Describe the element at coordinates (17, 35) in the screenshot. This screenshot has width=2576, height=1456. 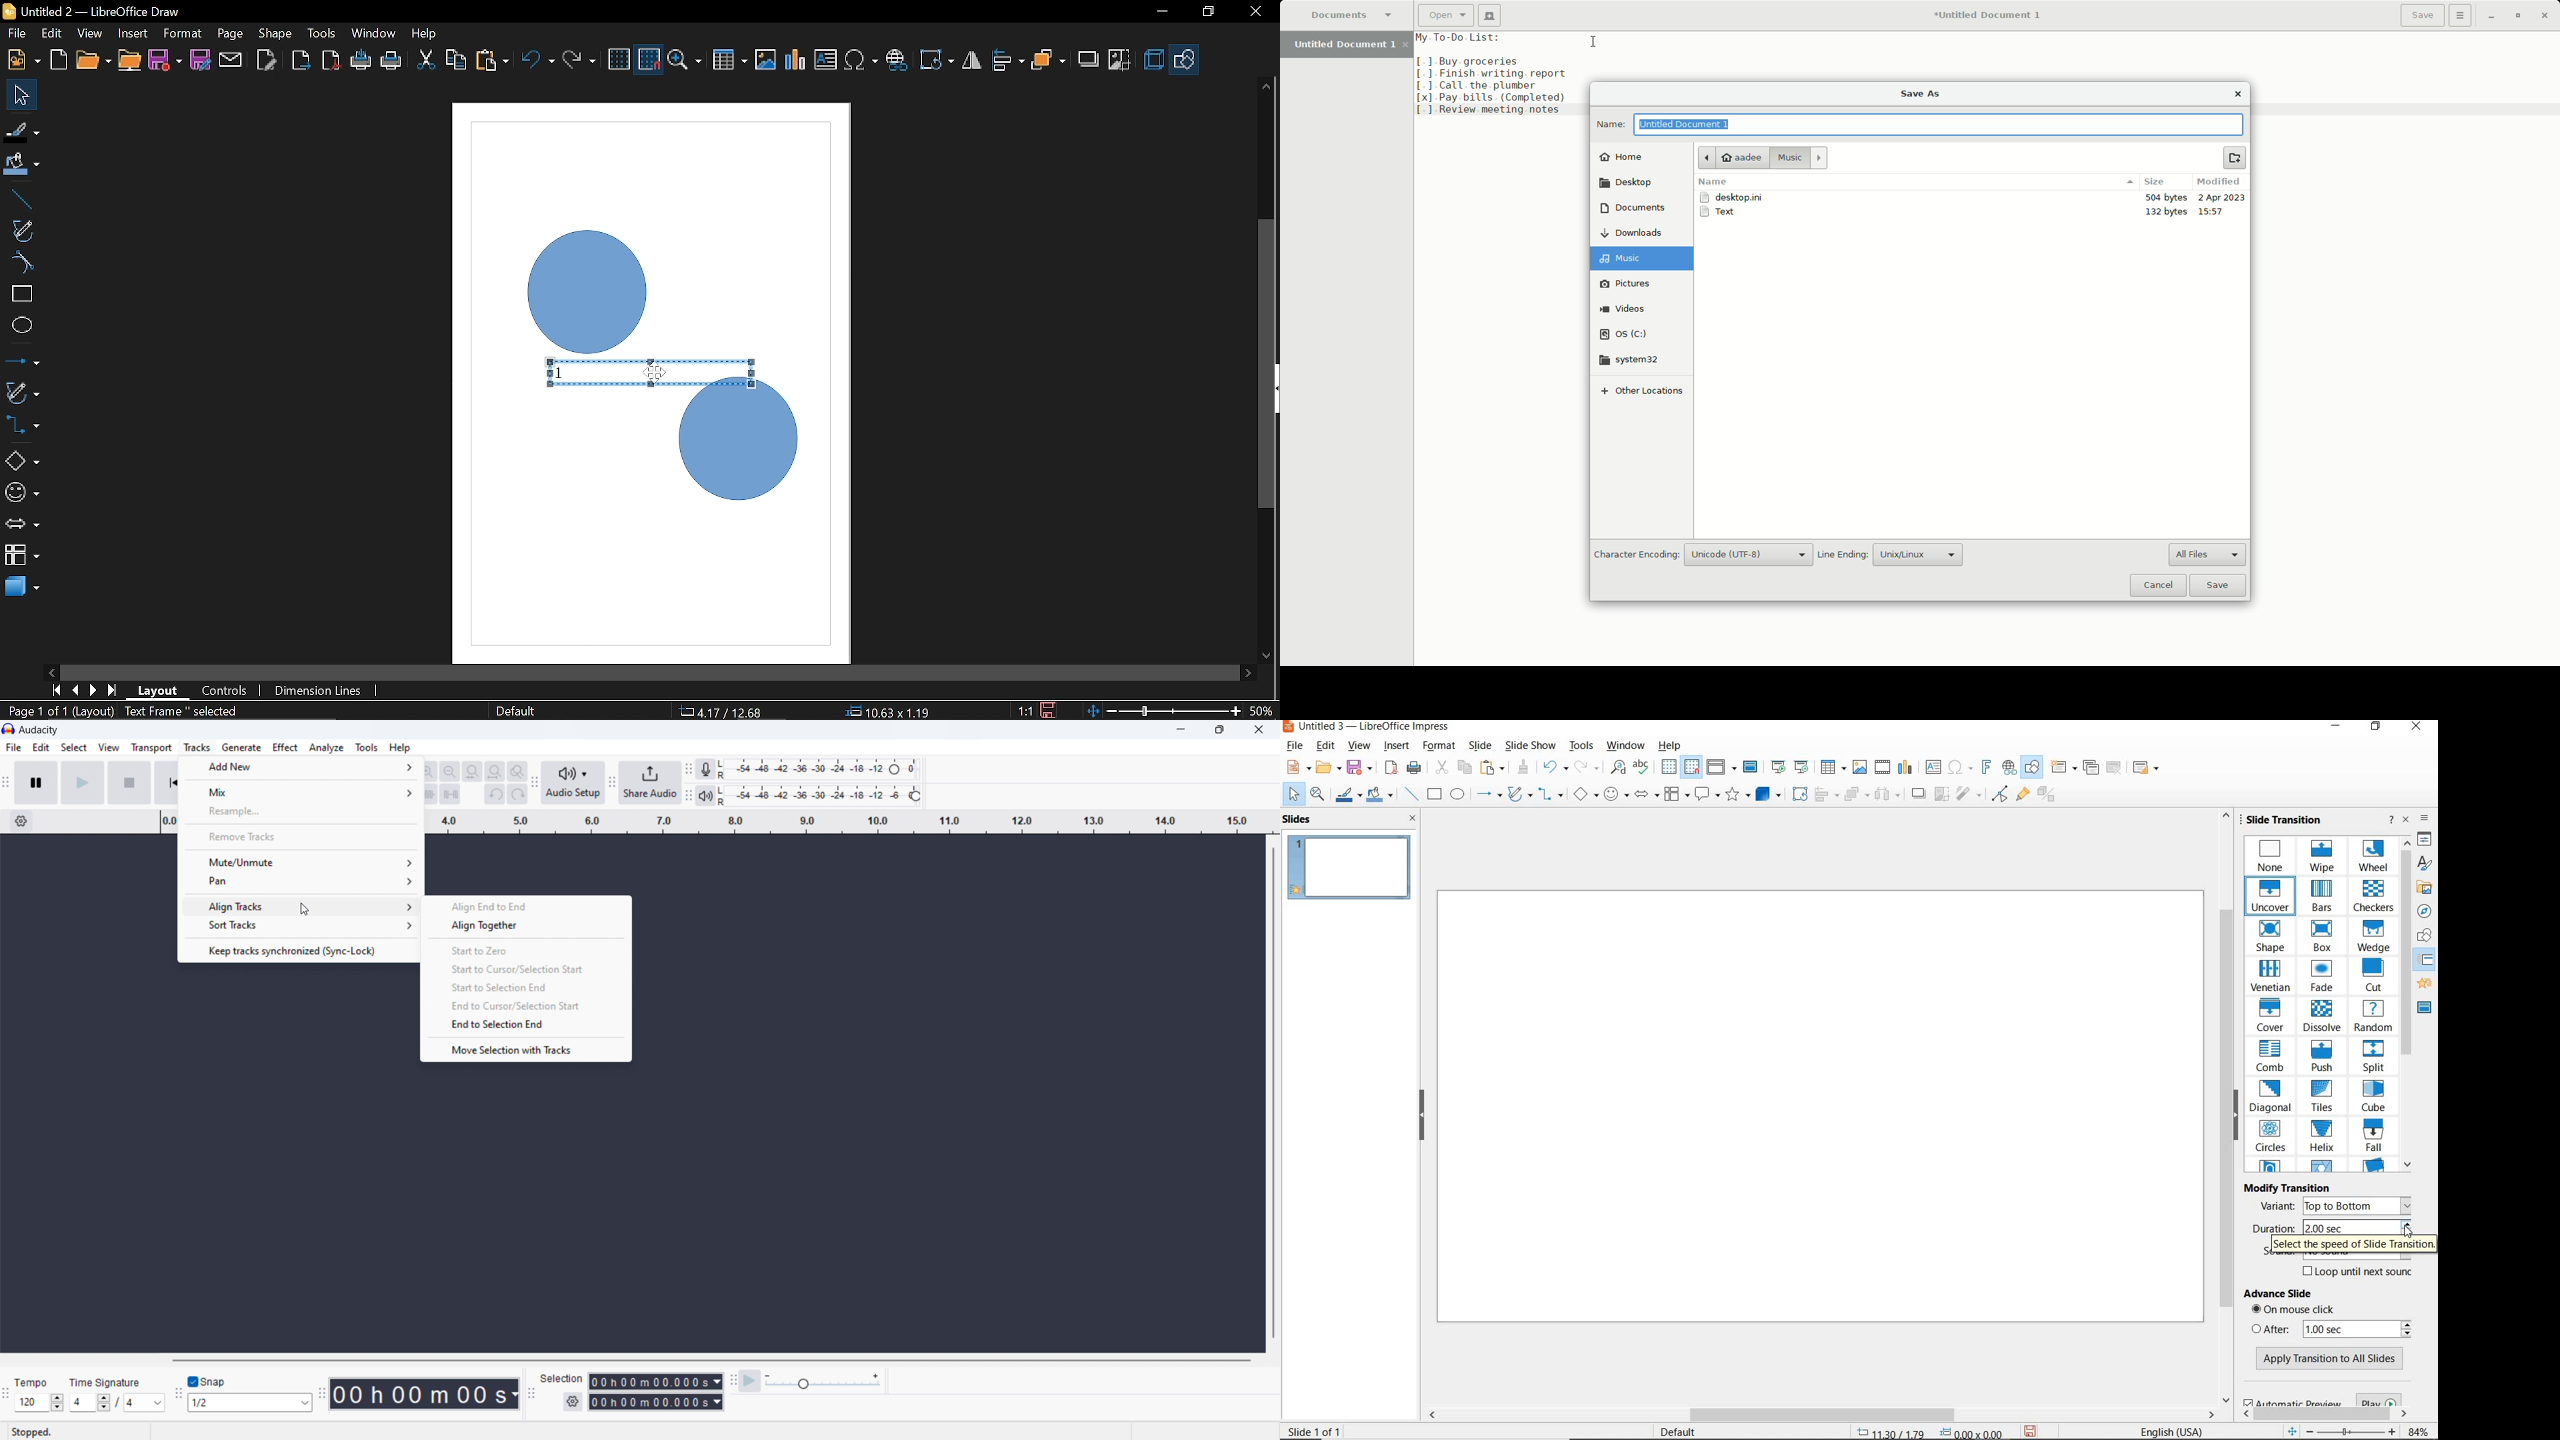
I see `file` at that location.